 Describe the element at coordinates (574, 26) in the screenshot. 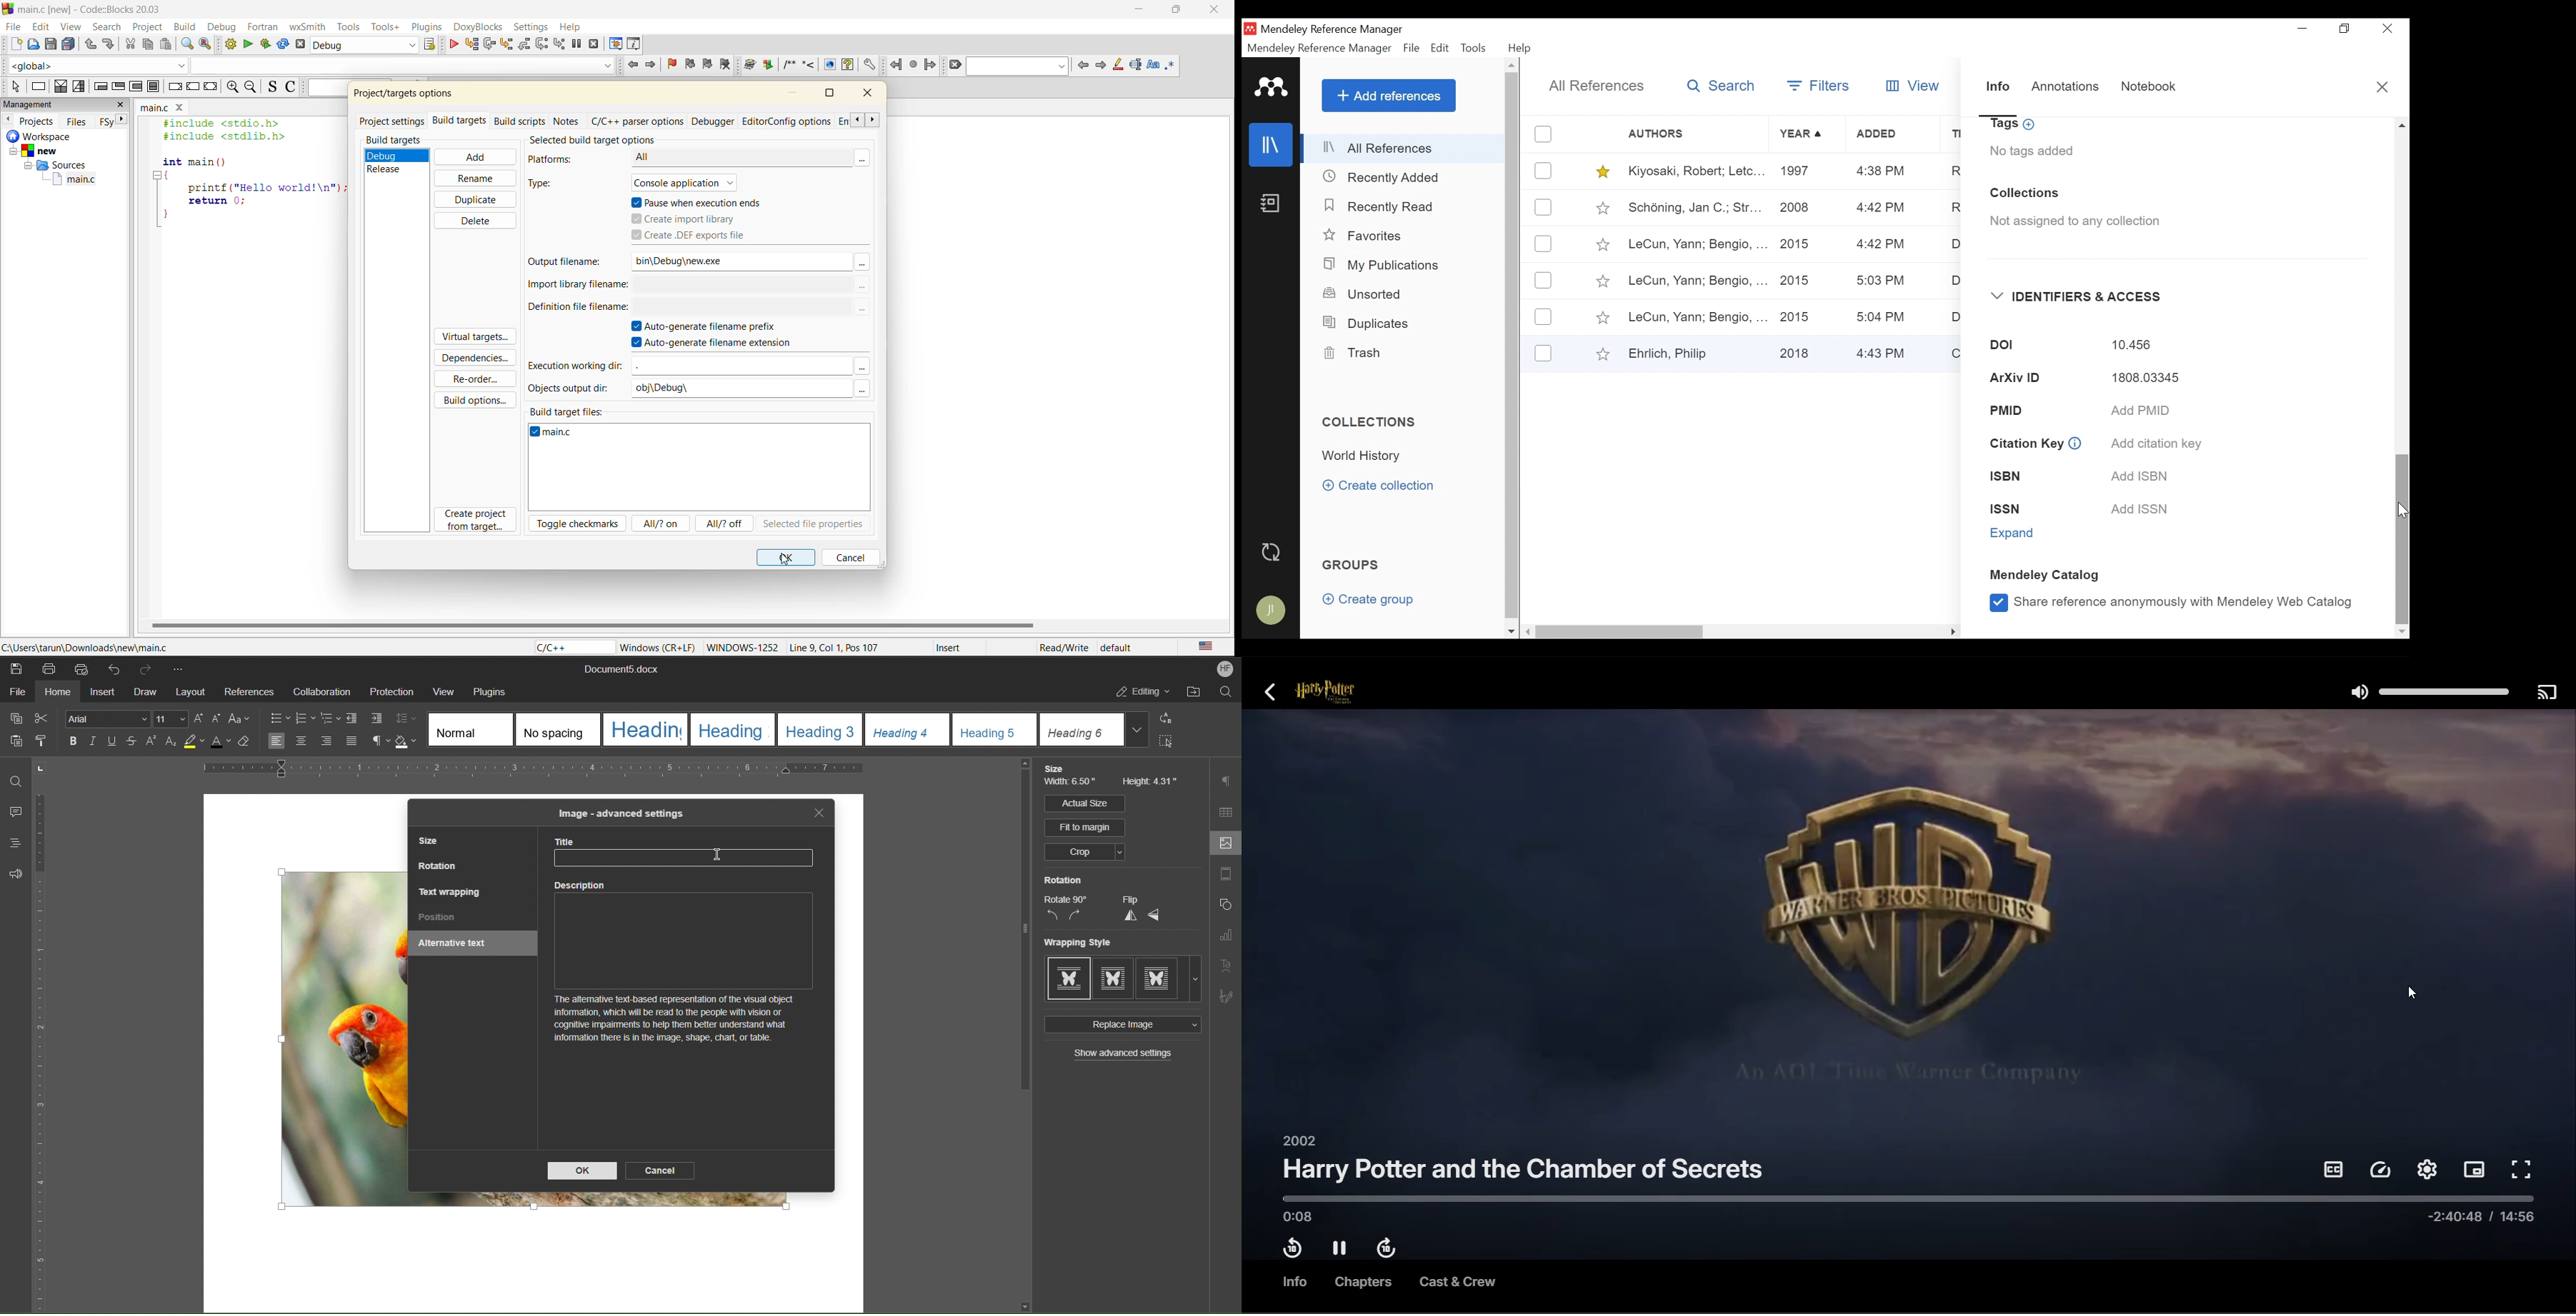

I see `help` at that location.